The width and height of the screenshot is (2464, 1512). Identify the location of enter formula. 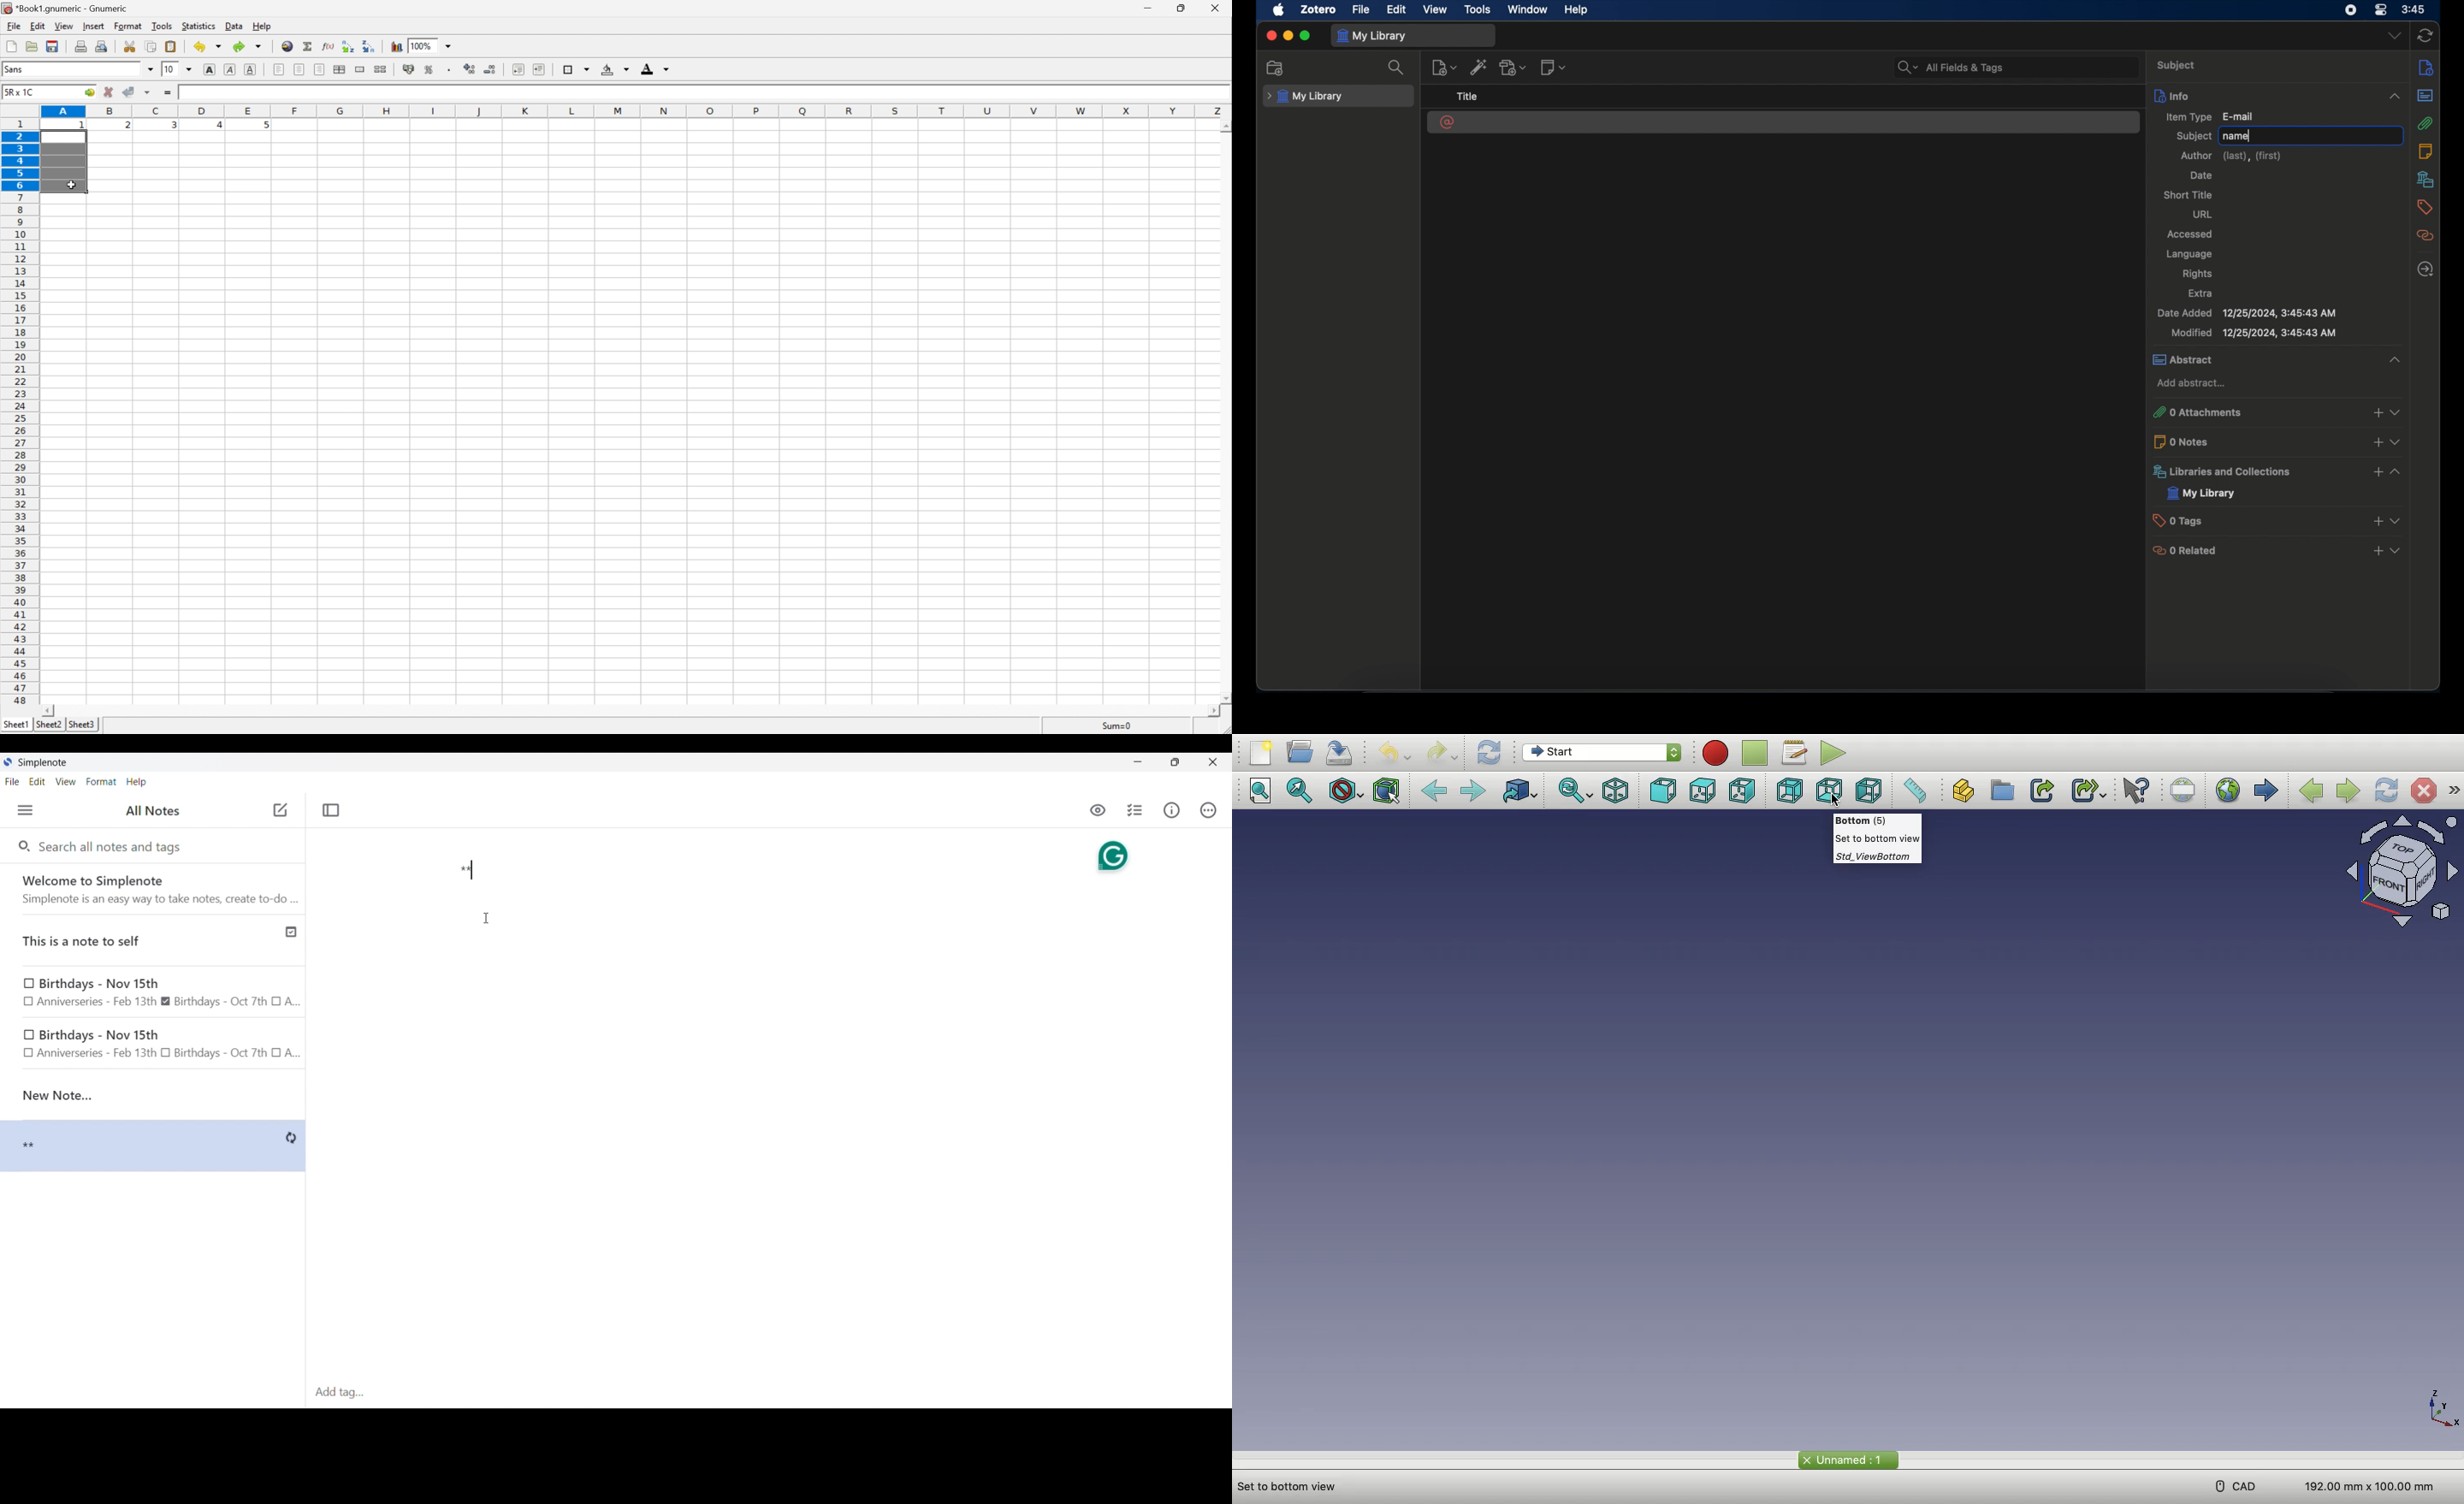
(167, 93).